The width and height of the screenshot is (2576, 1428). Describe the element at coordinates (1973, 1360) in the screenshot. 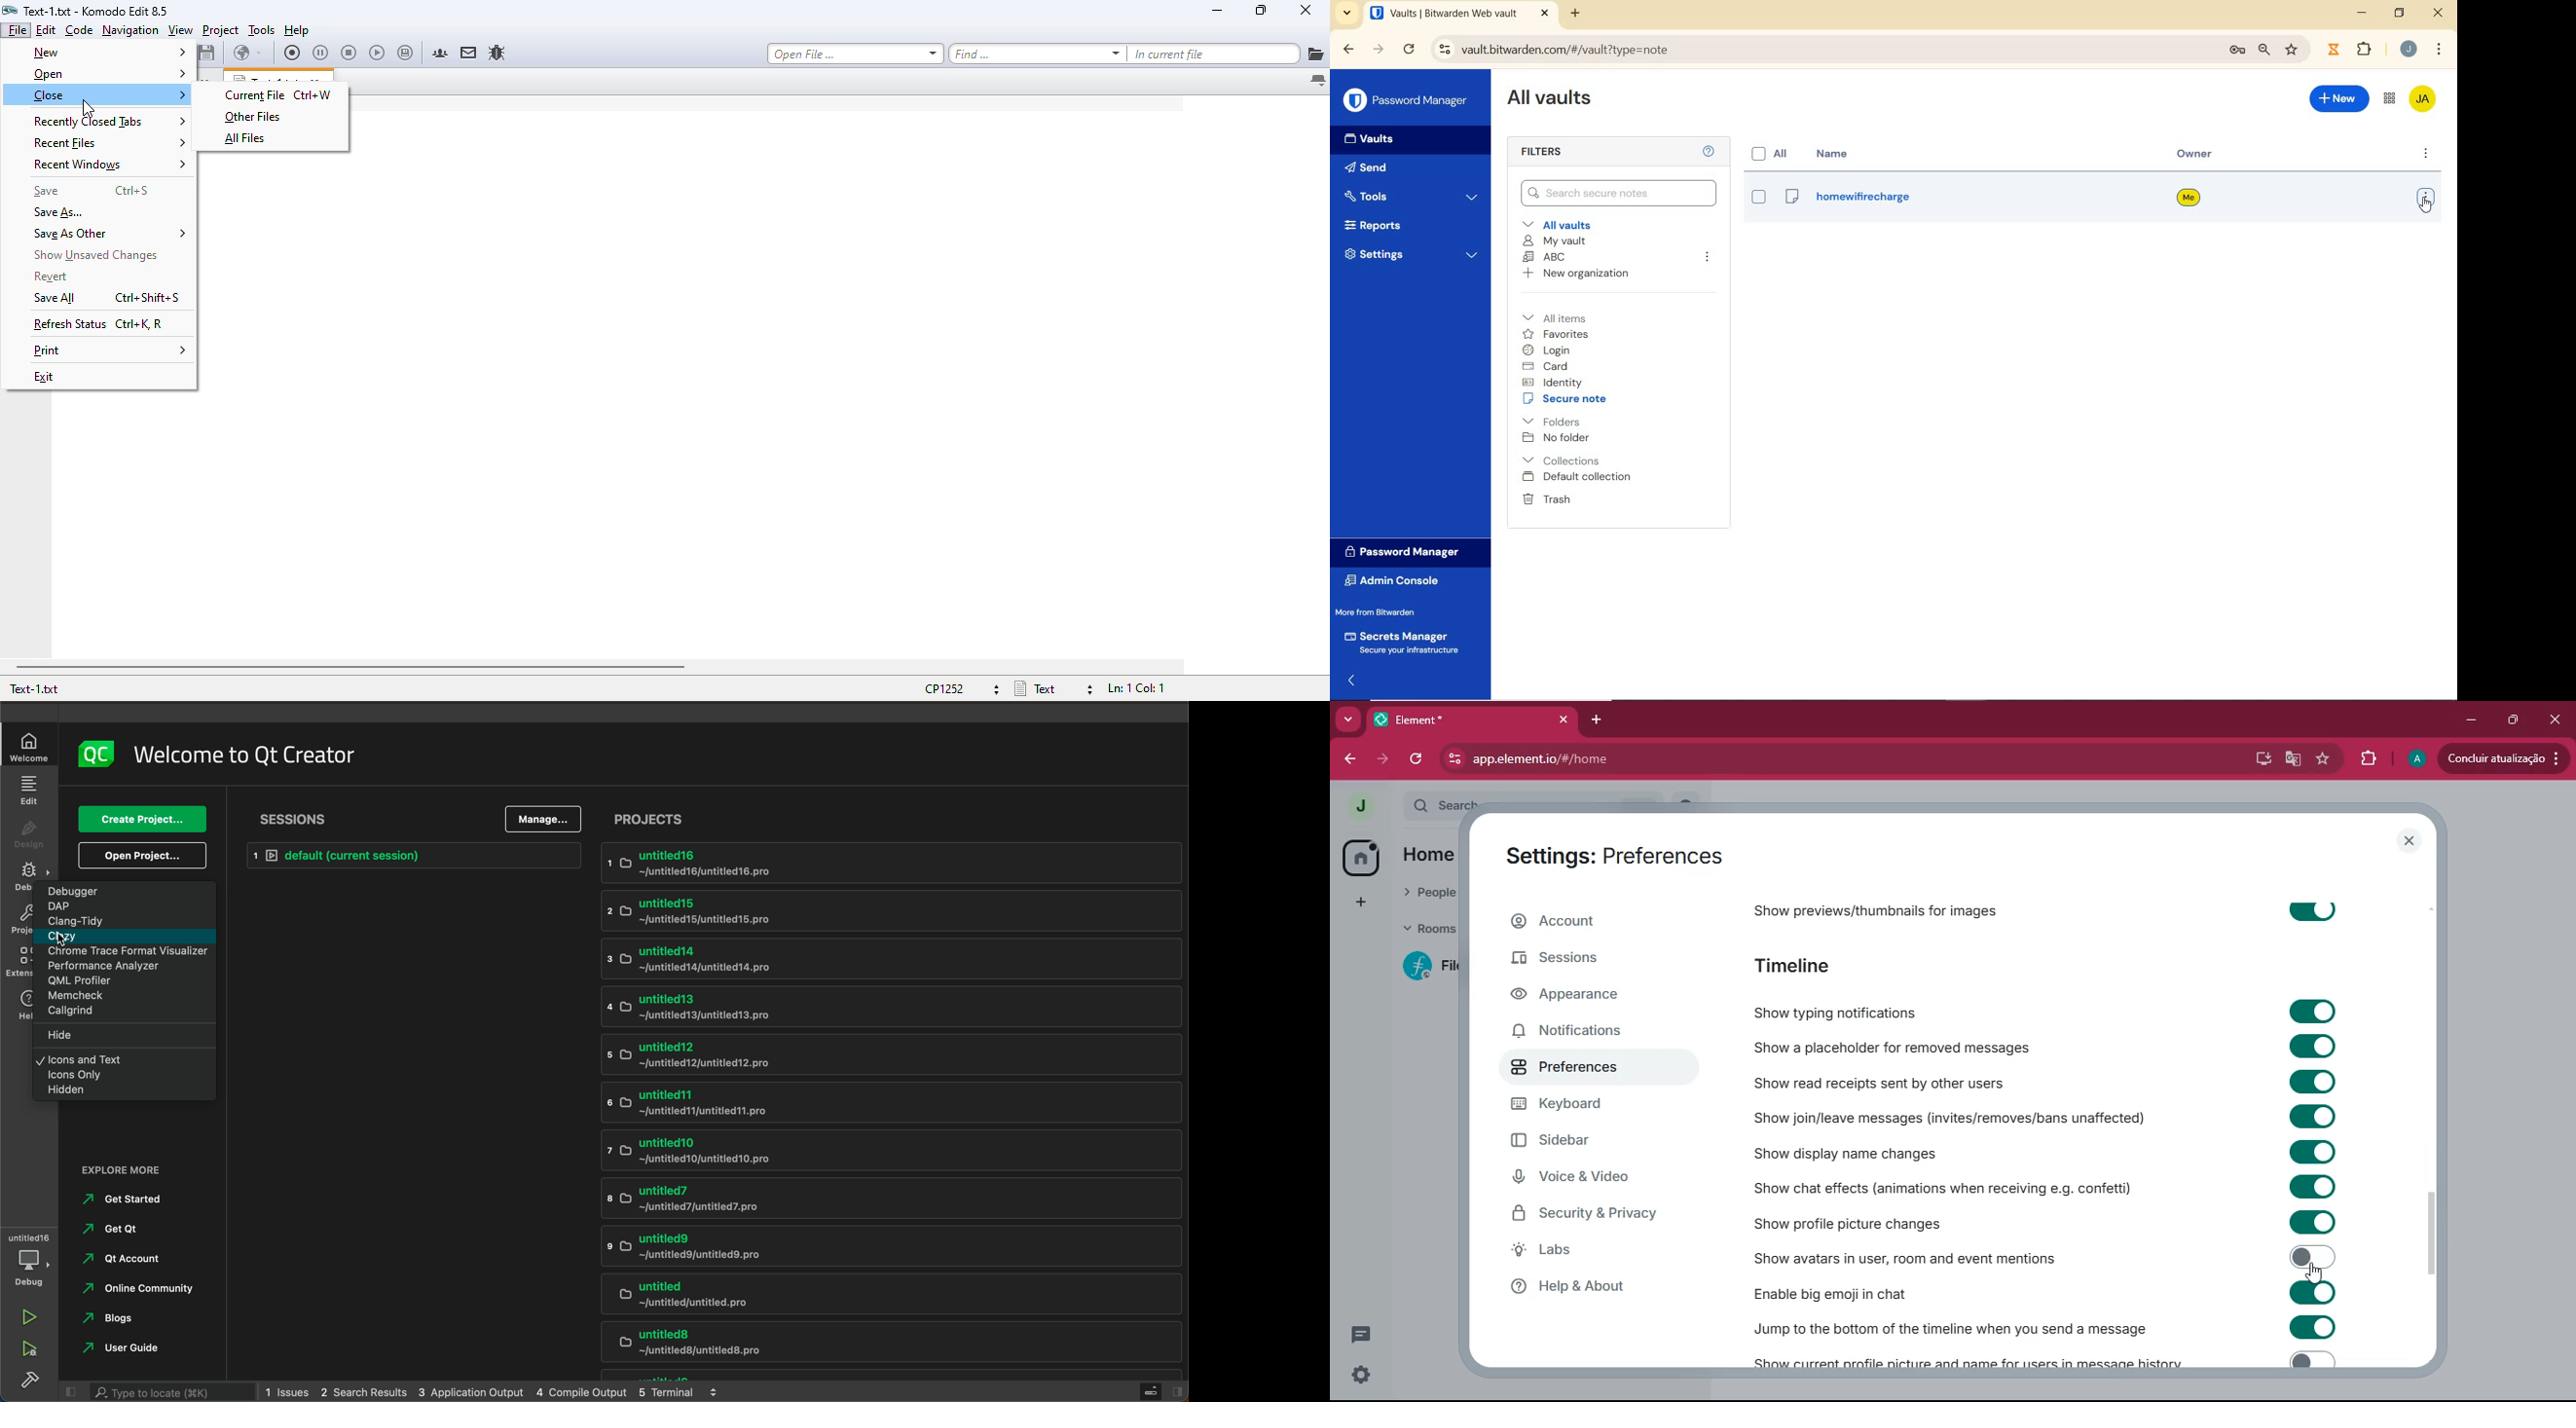

I see `show current profile picture and name for users in message history` at that location.